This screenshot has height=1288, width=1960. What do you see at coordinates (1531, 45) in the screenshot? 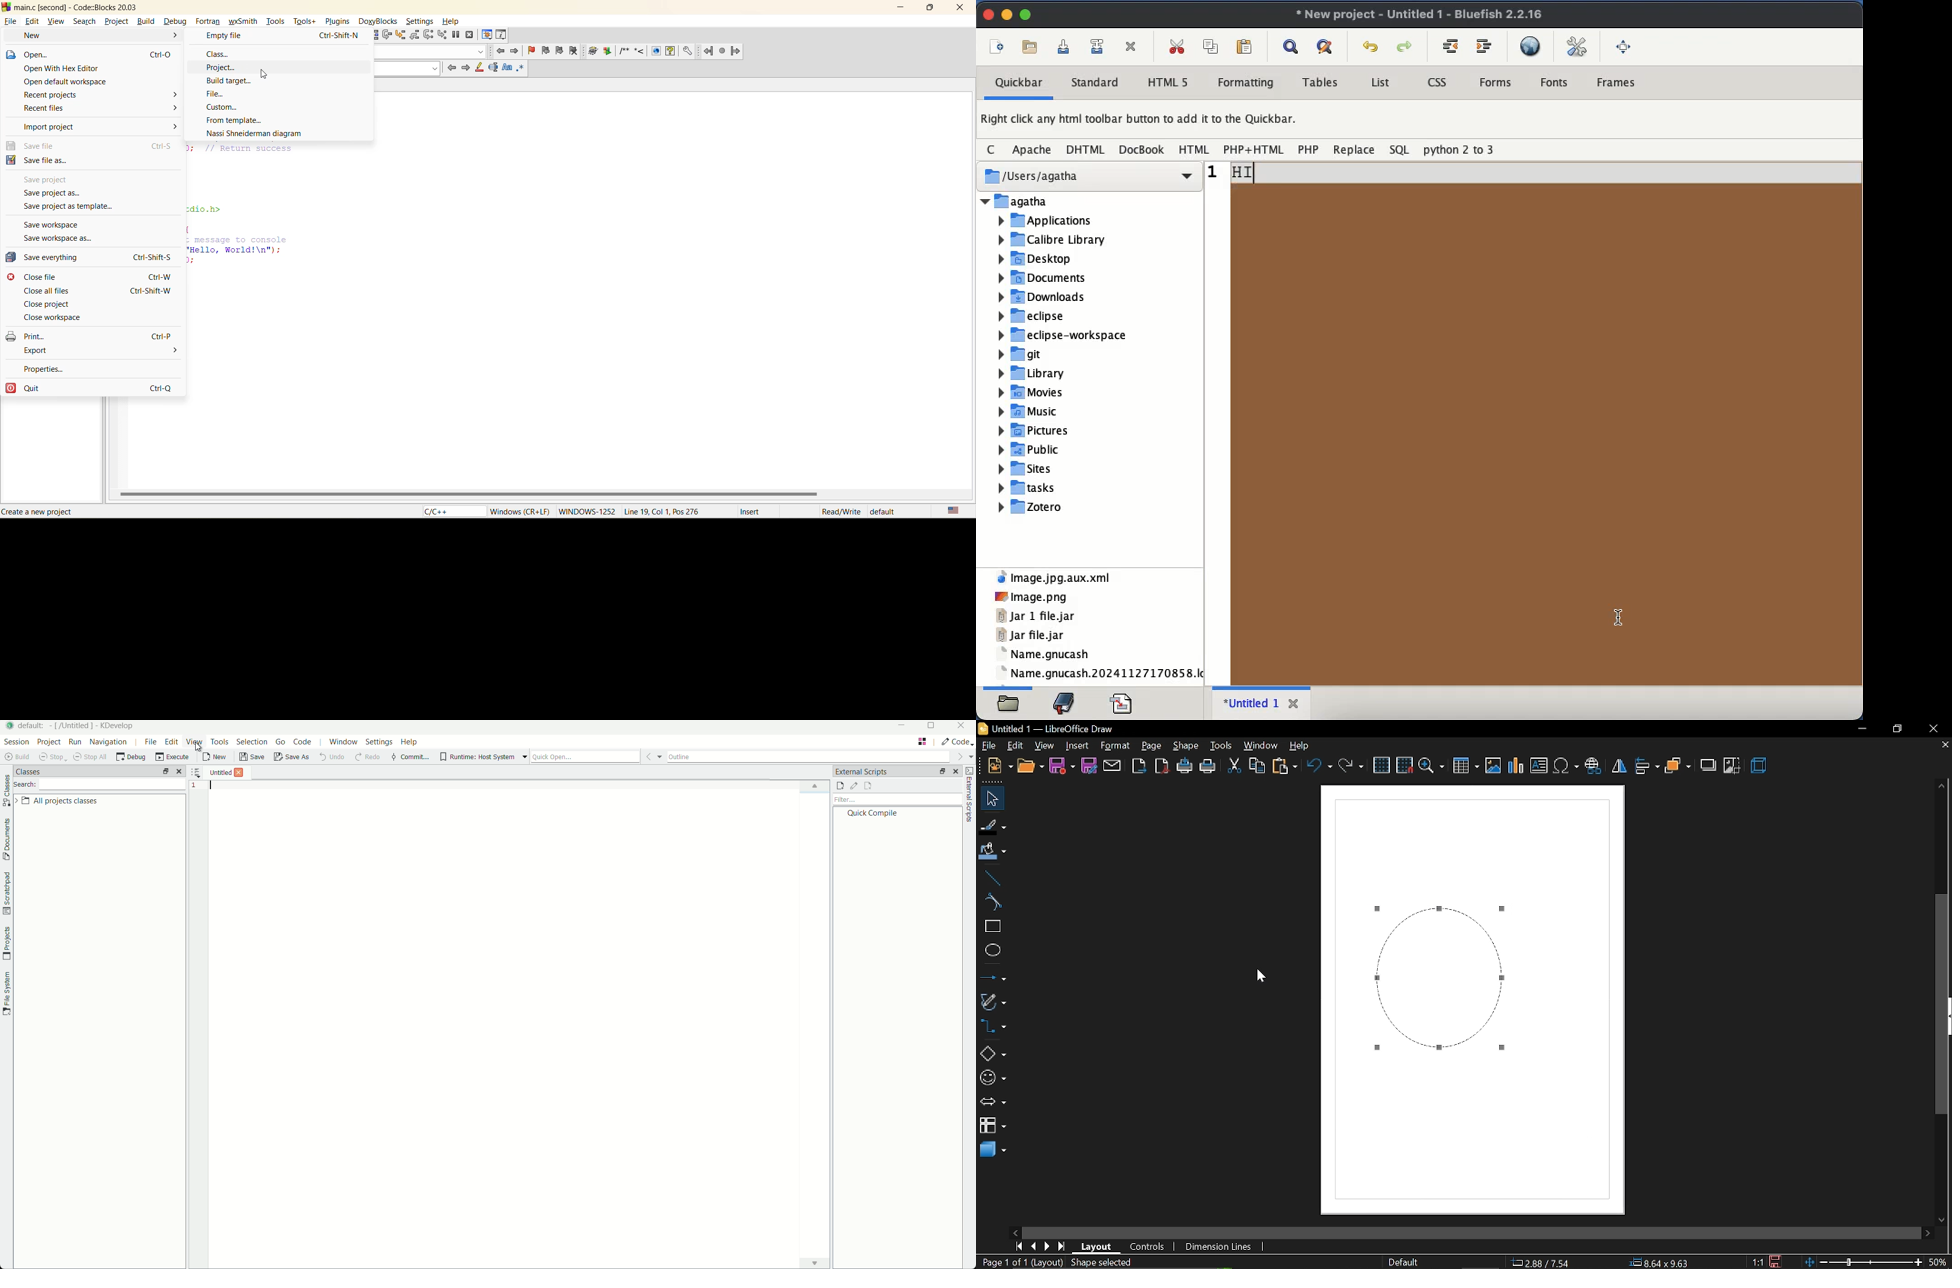
I see `hyperlink` at bounding box center [1531, 45].